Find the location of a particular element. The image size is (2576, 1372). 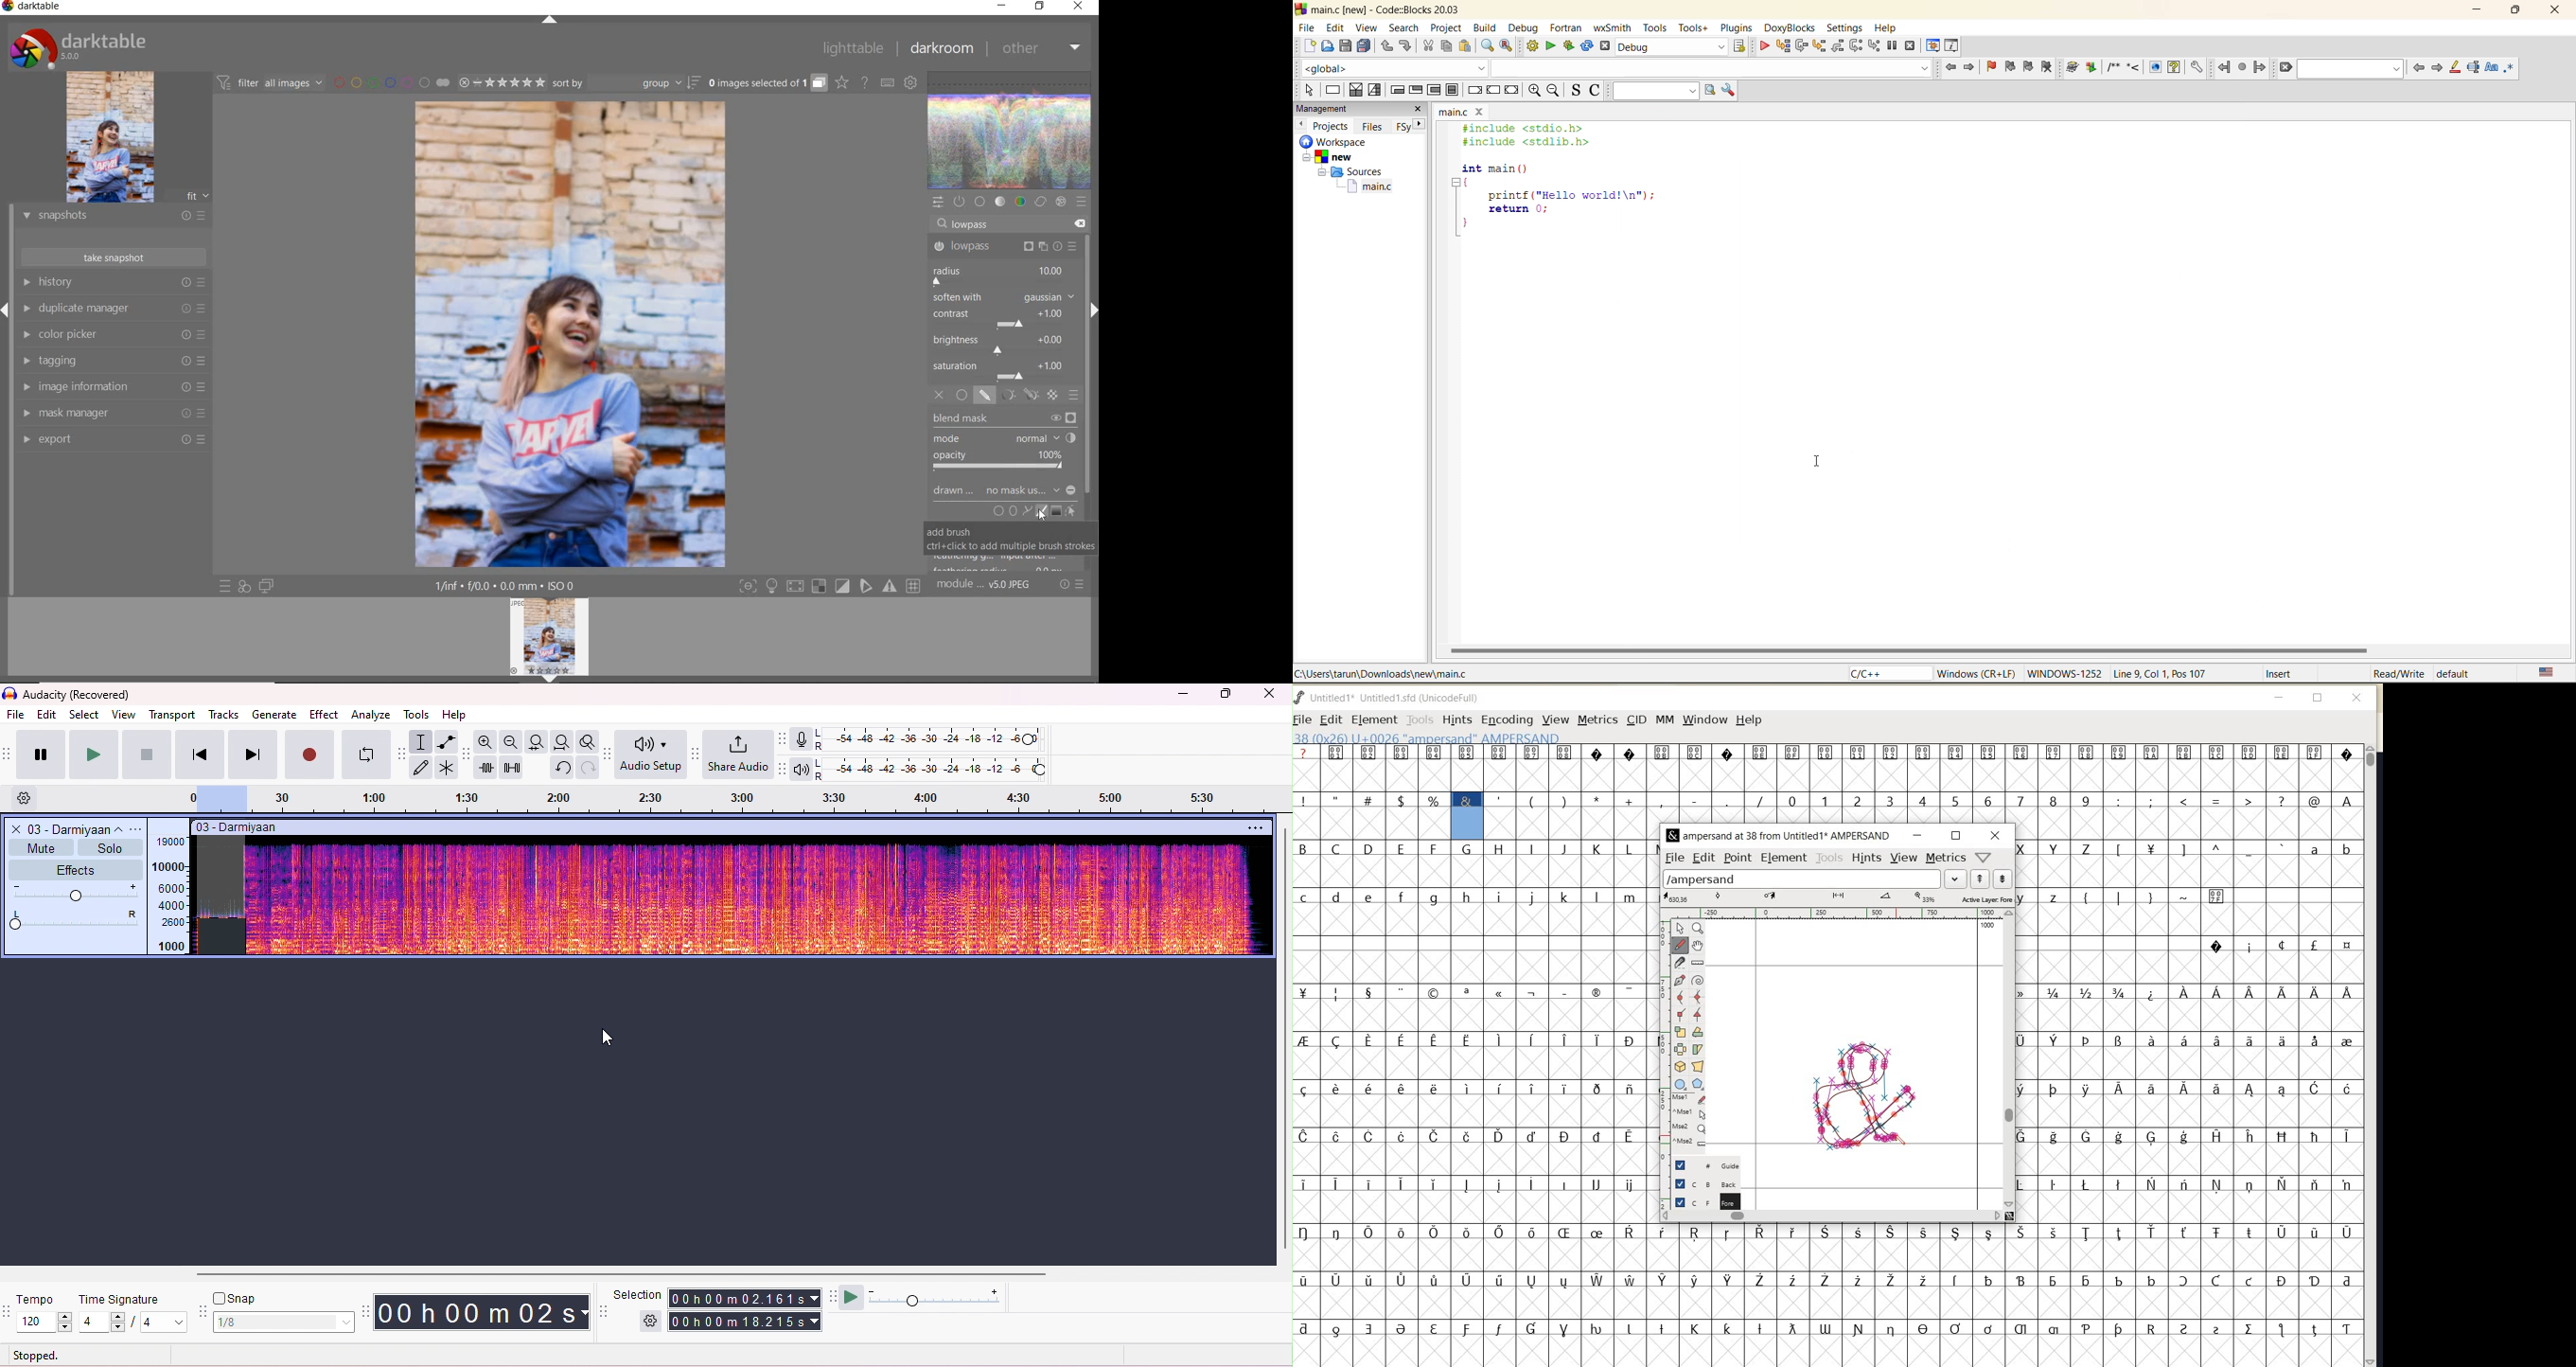

Read/Write is located at coordinates (2397, 672).